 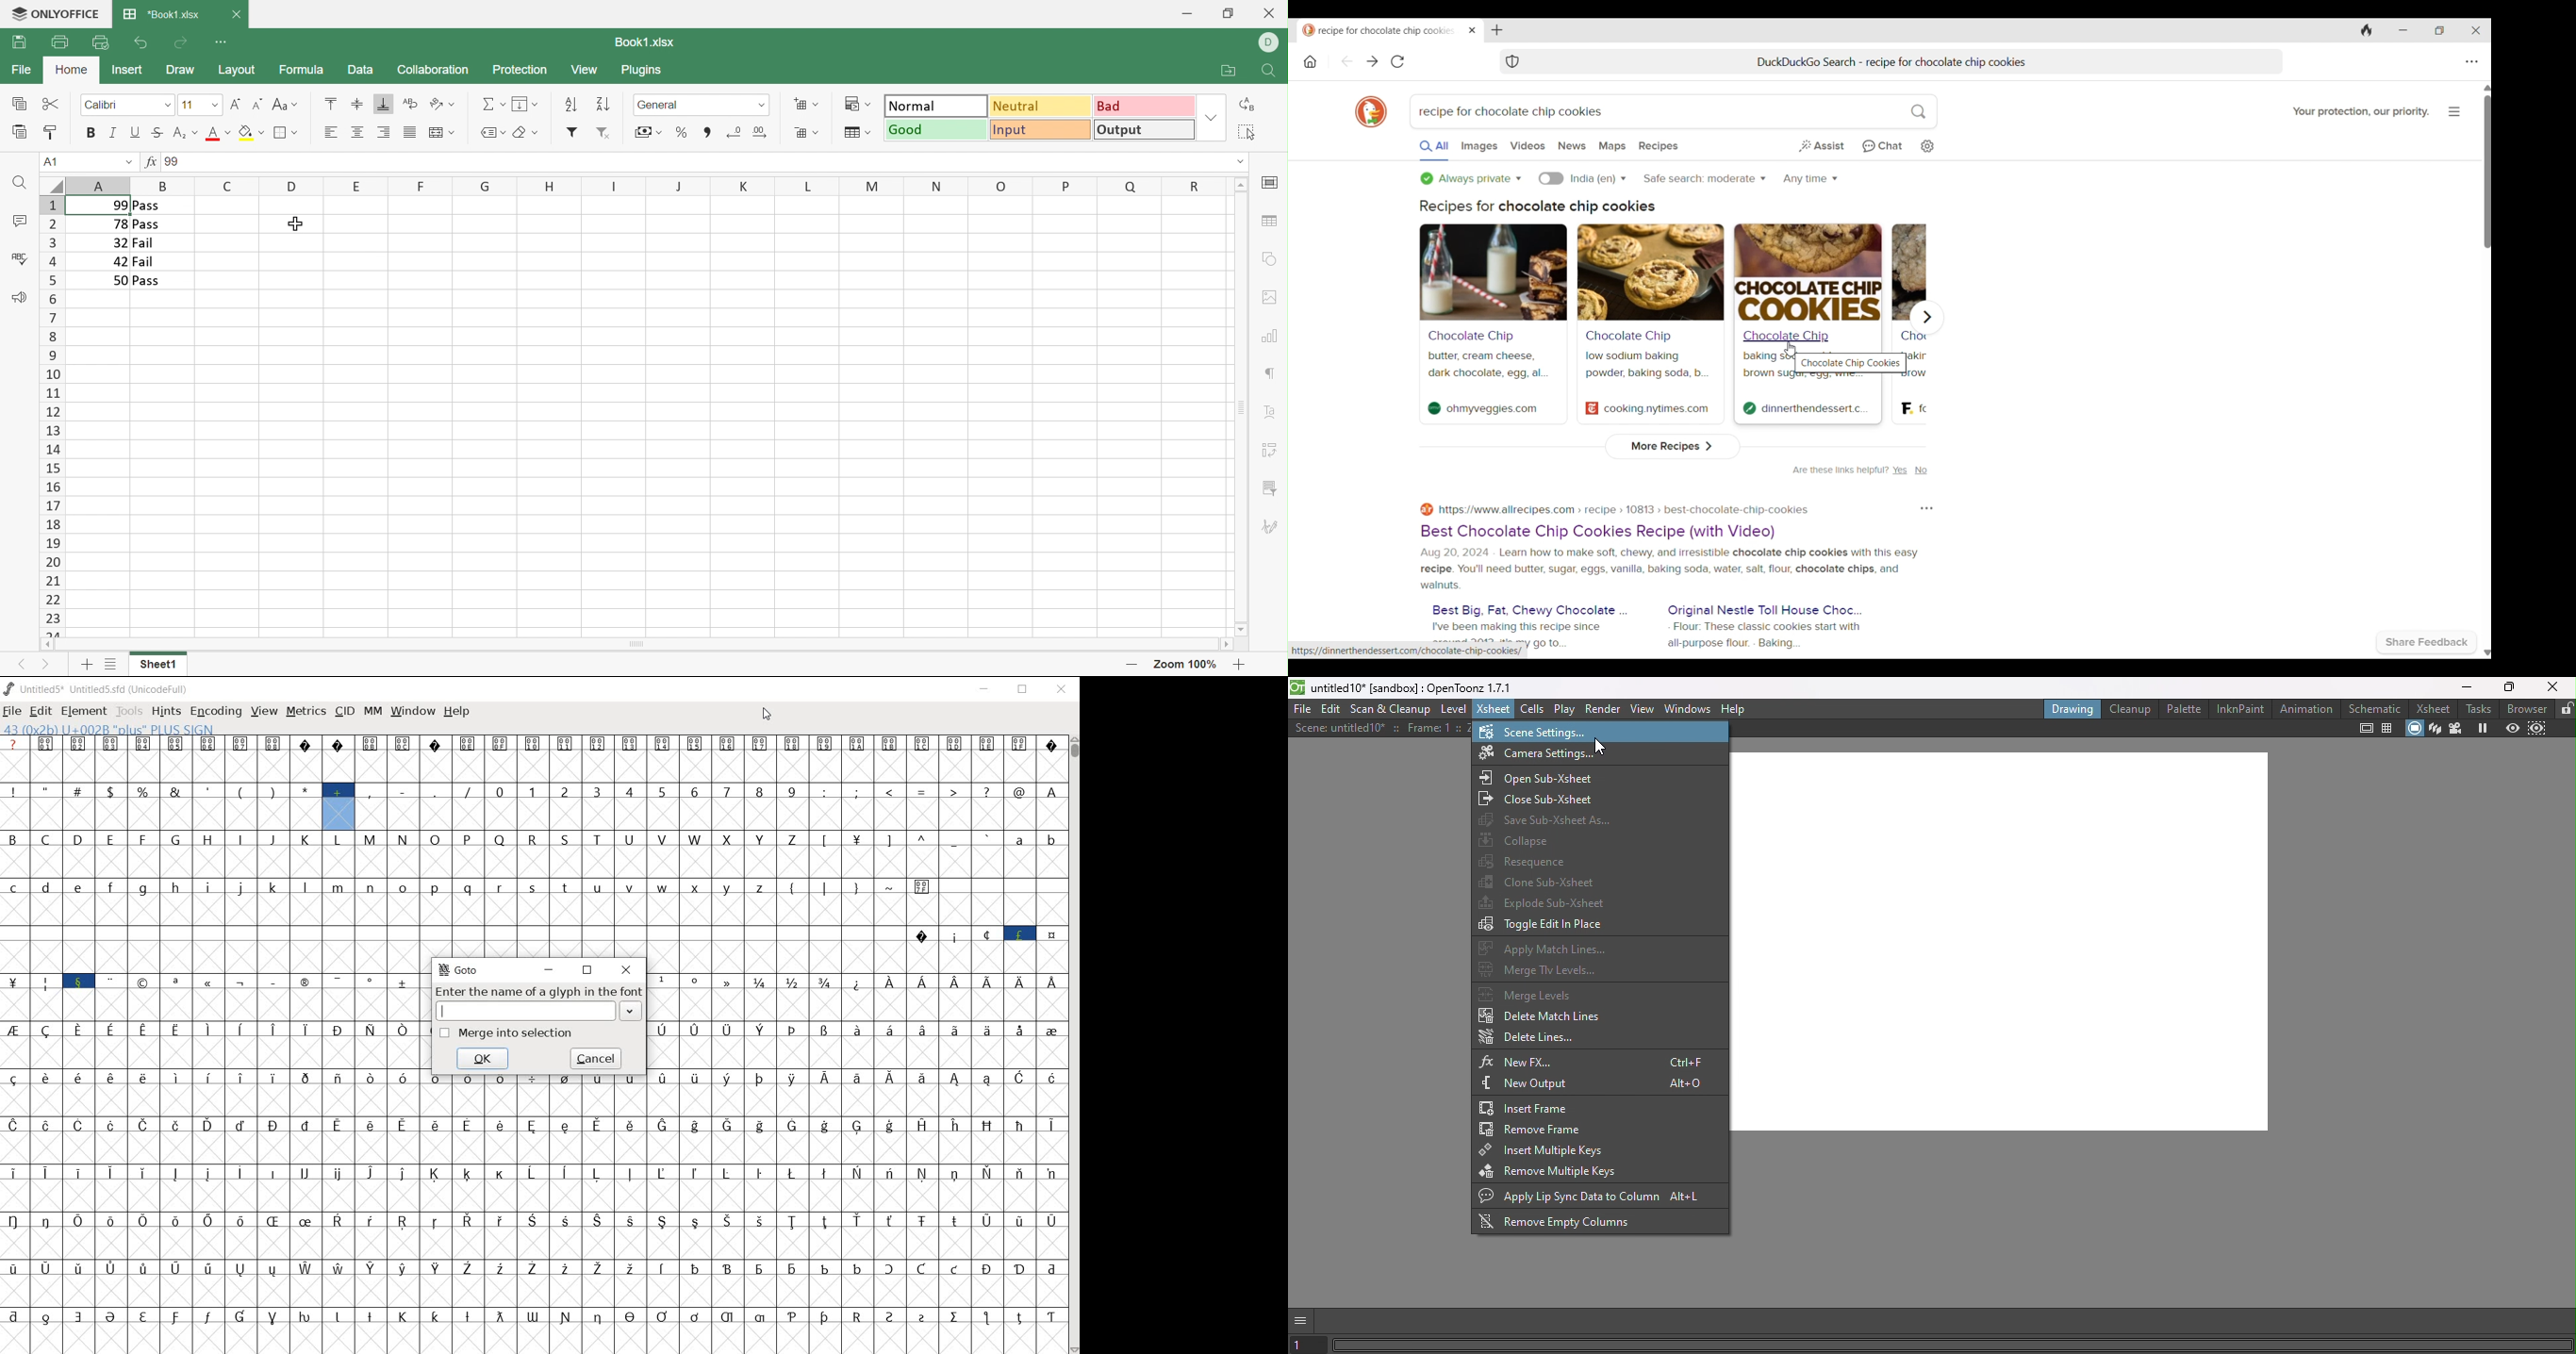 What do you see at coordinates (157, 132) in the screenshot?
I see `Strikethrough` at bounding box center [157, 132].